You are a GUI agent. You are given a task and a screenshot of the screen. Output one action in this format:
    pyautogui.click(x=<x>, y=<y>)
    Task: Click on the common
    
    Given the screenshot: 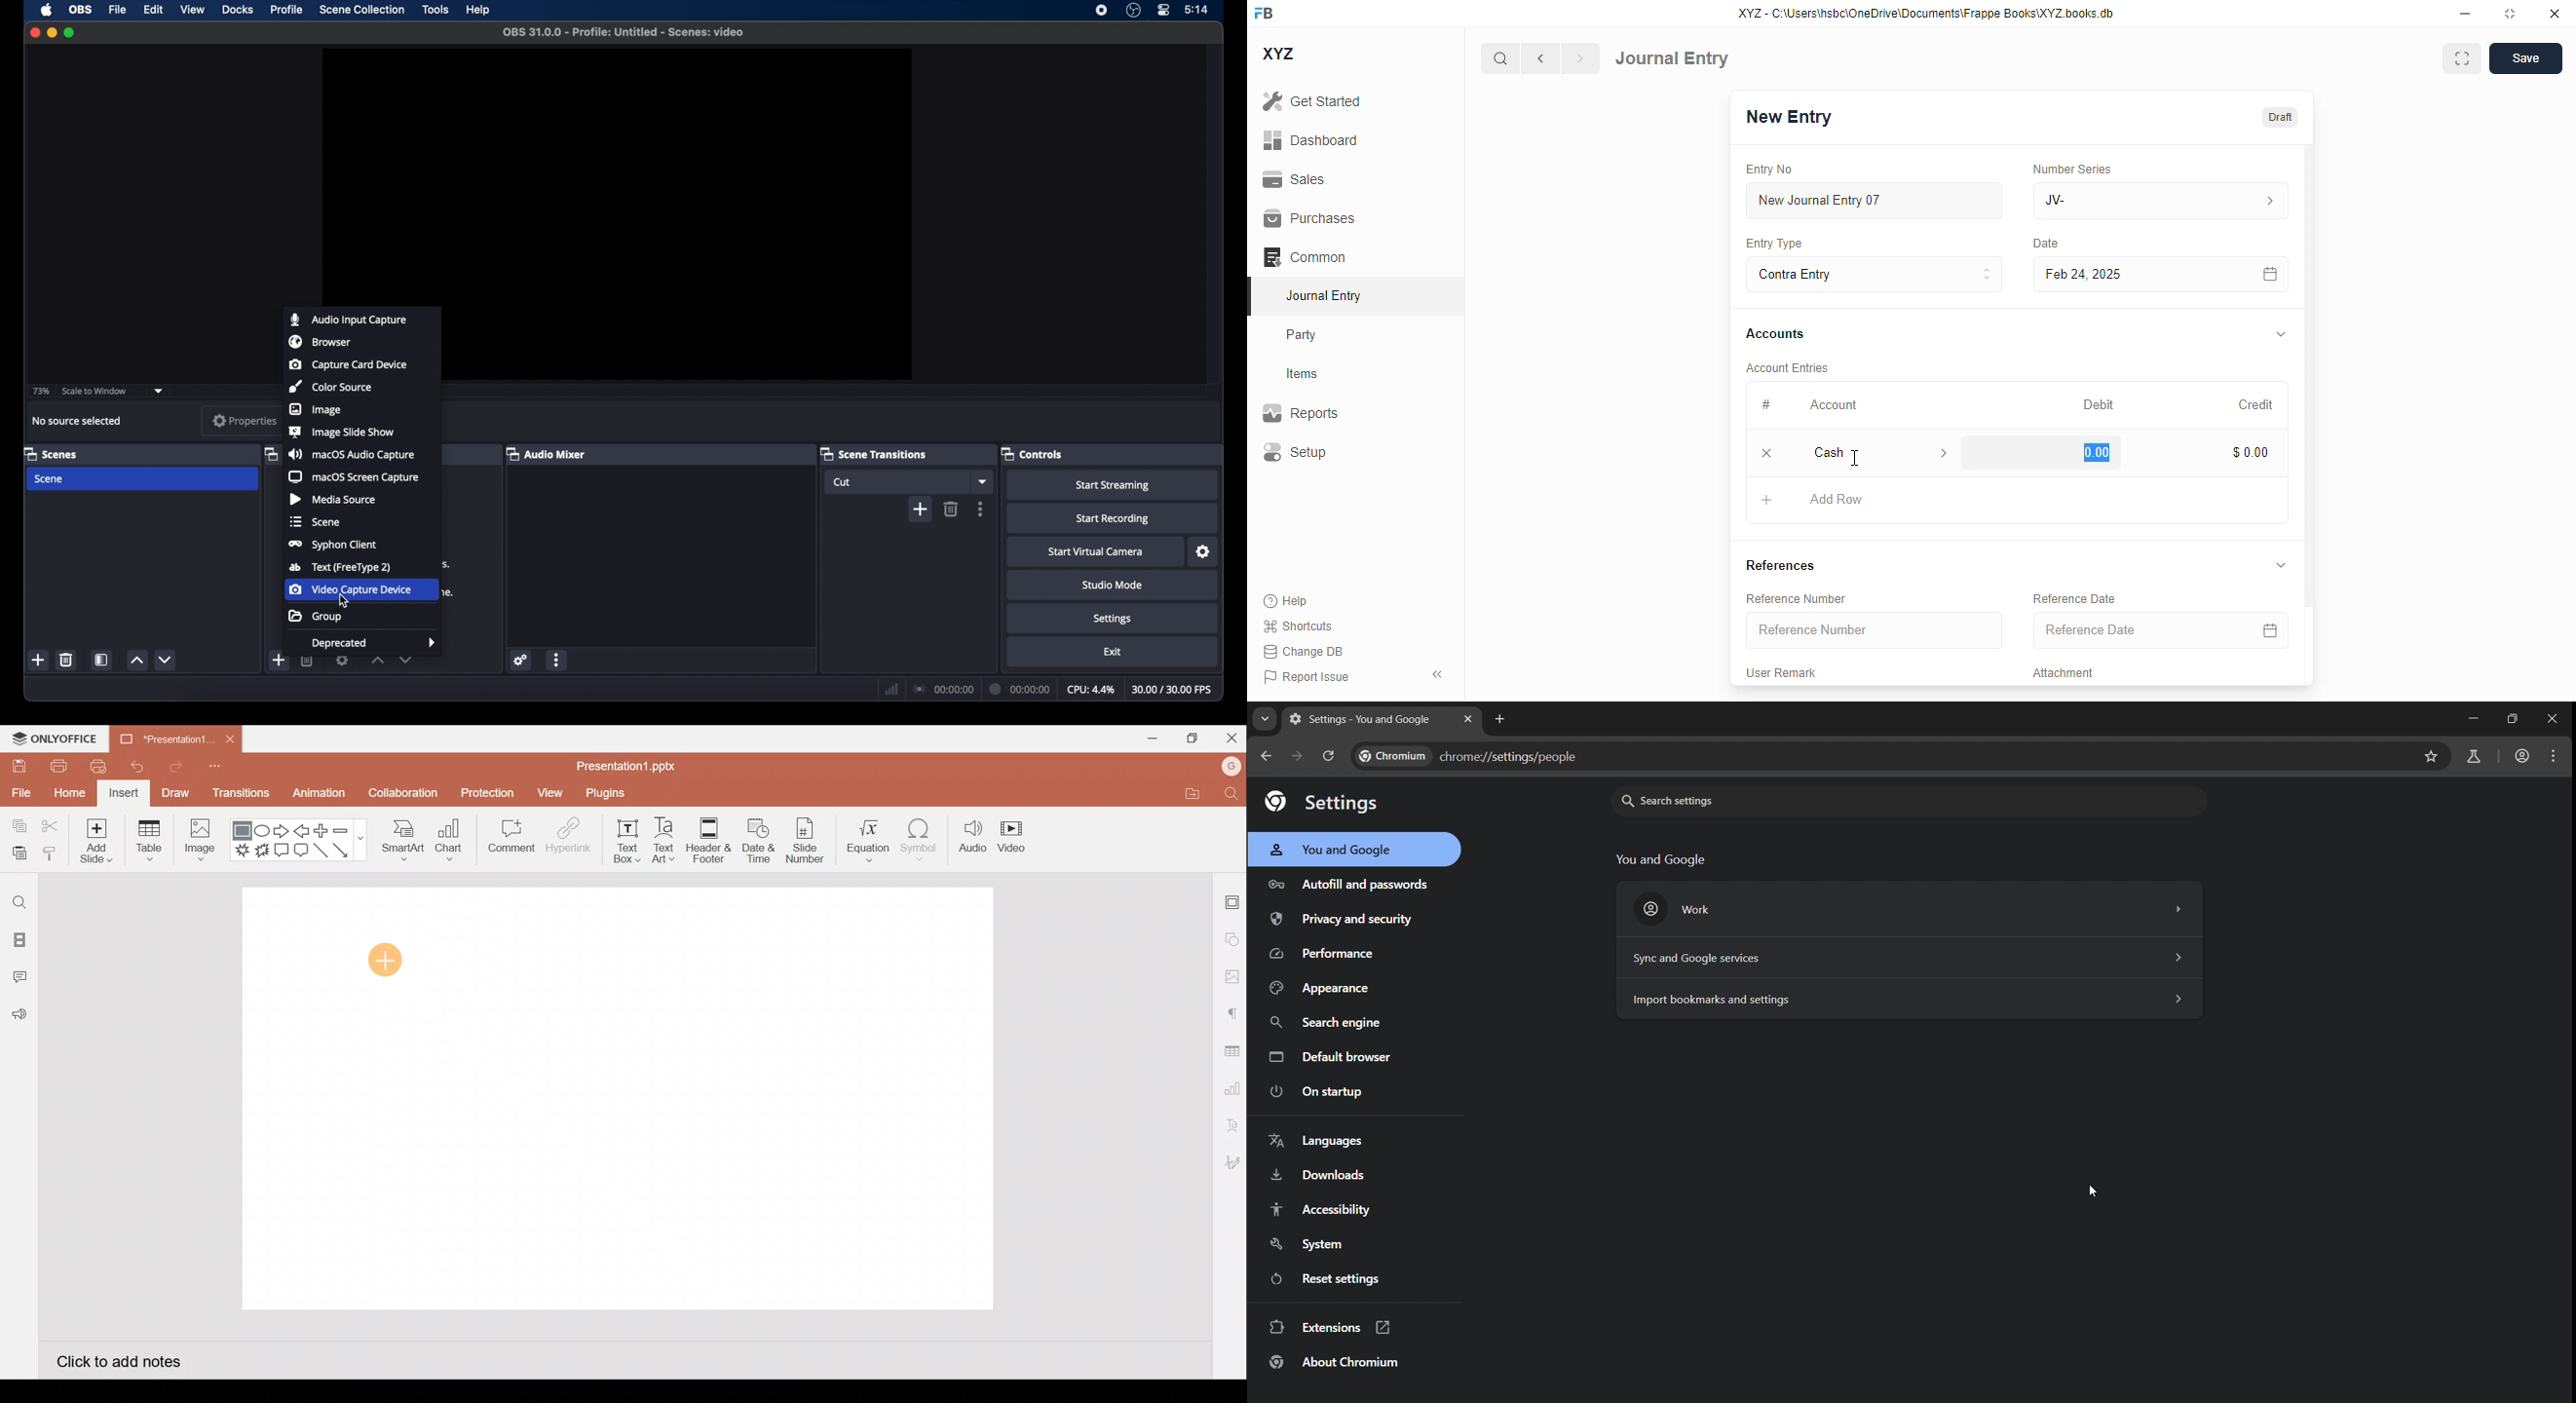 What is the action you would take?
    pyautogui.click(x=1305, y=256)
    